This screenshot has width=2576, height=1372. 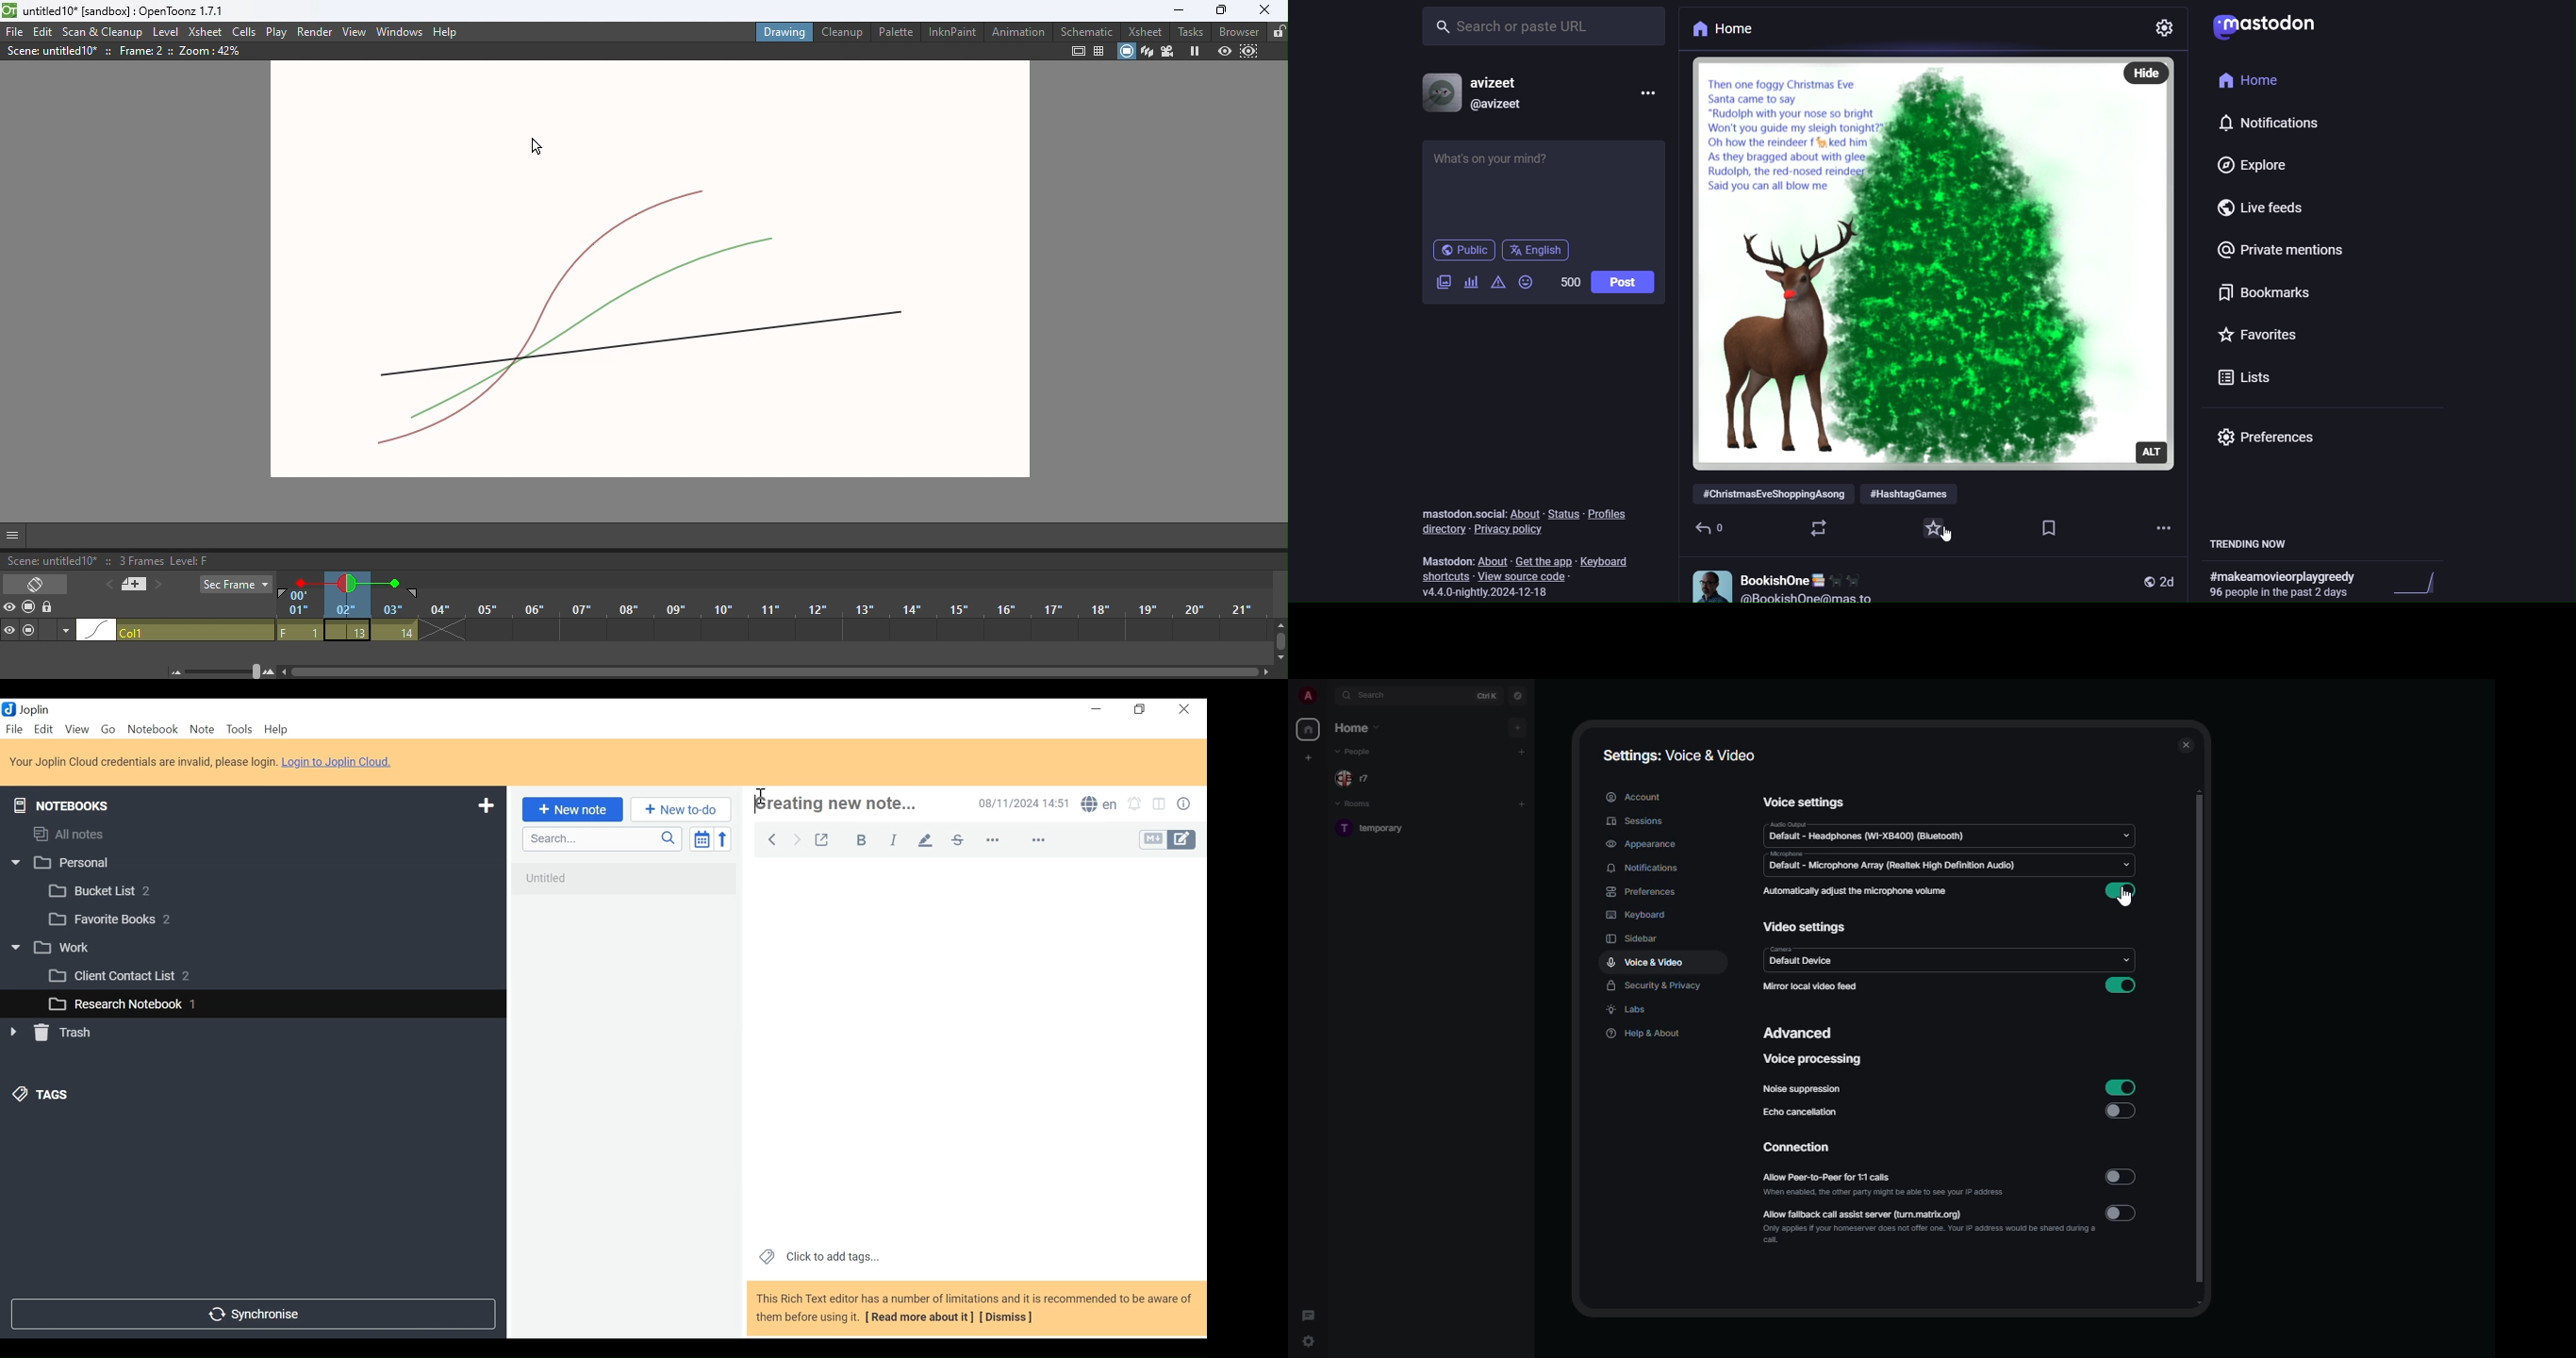 What do you see at coordinates (1519, 698) in the screenshot?
I see `navigator` at bounding box center [1519, 698].